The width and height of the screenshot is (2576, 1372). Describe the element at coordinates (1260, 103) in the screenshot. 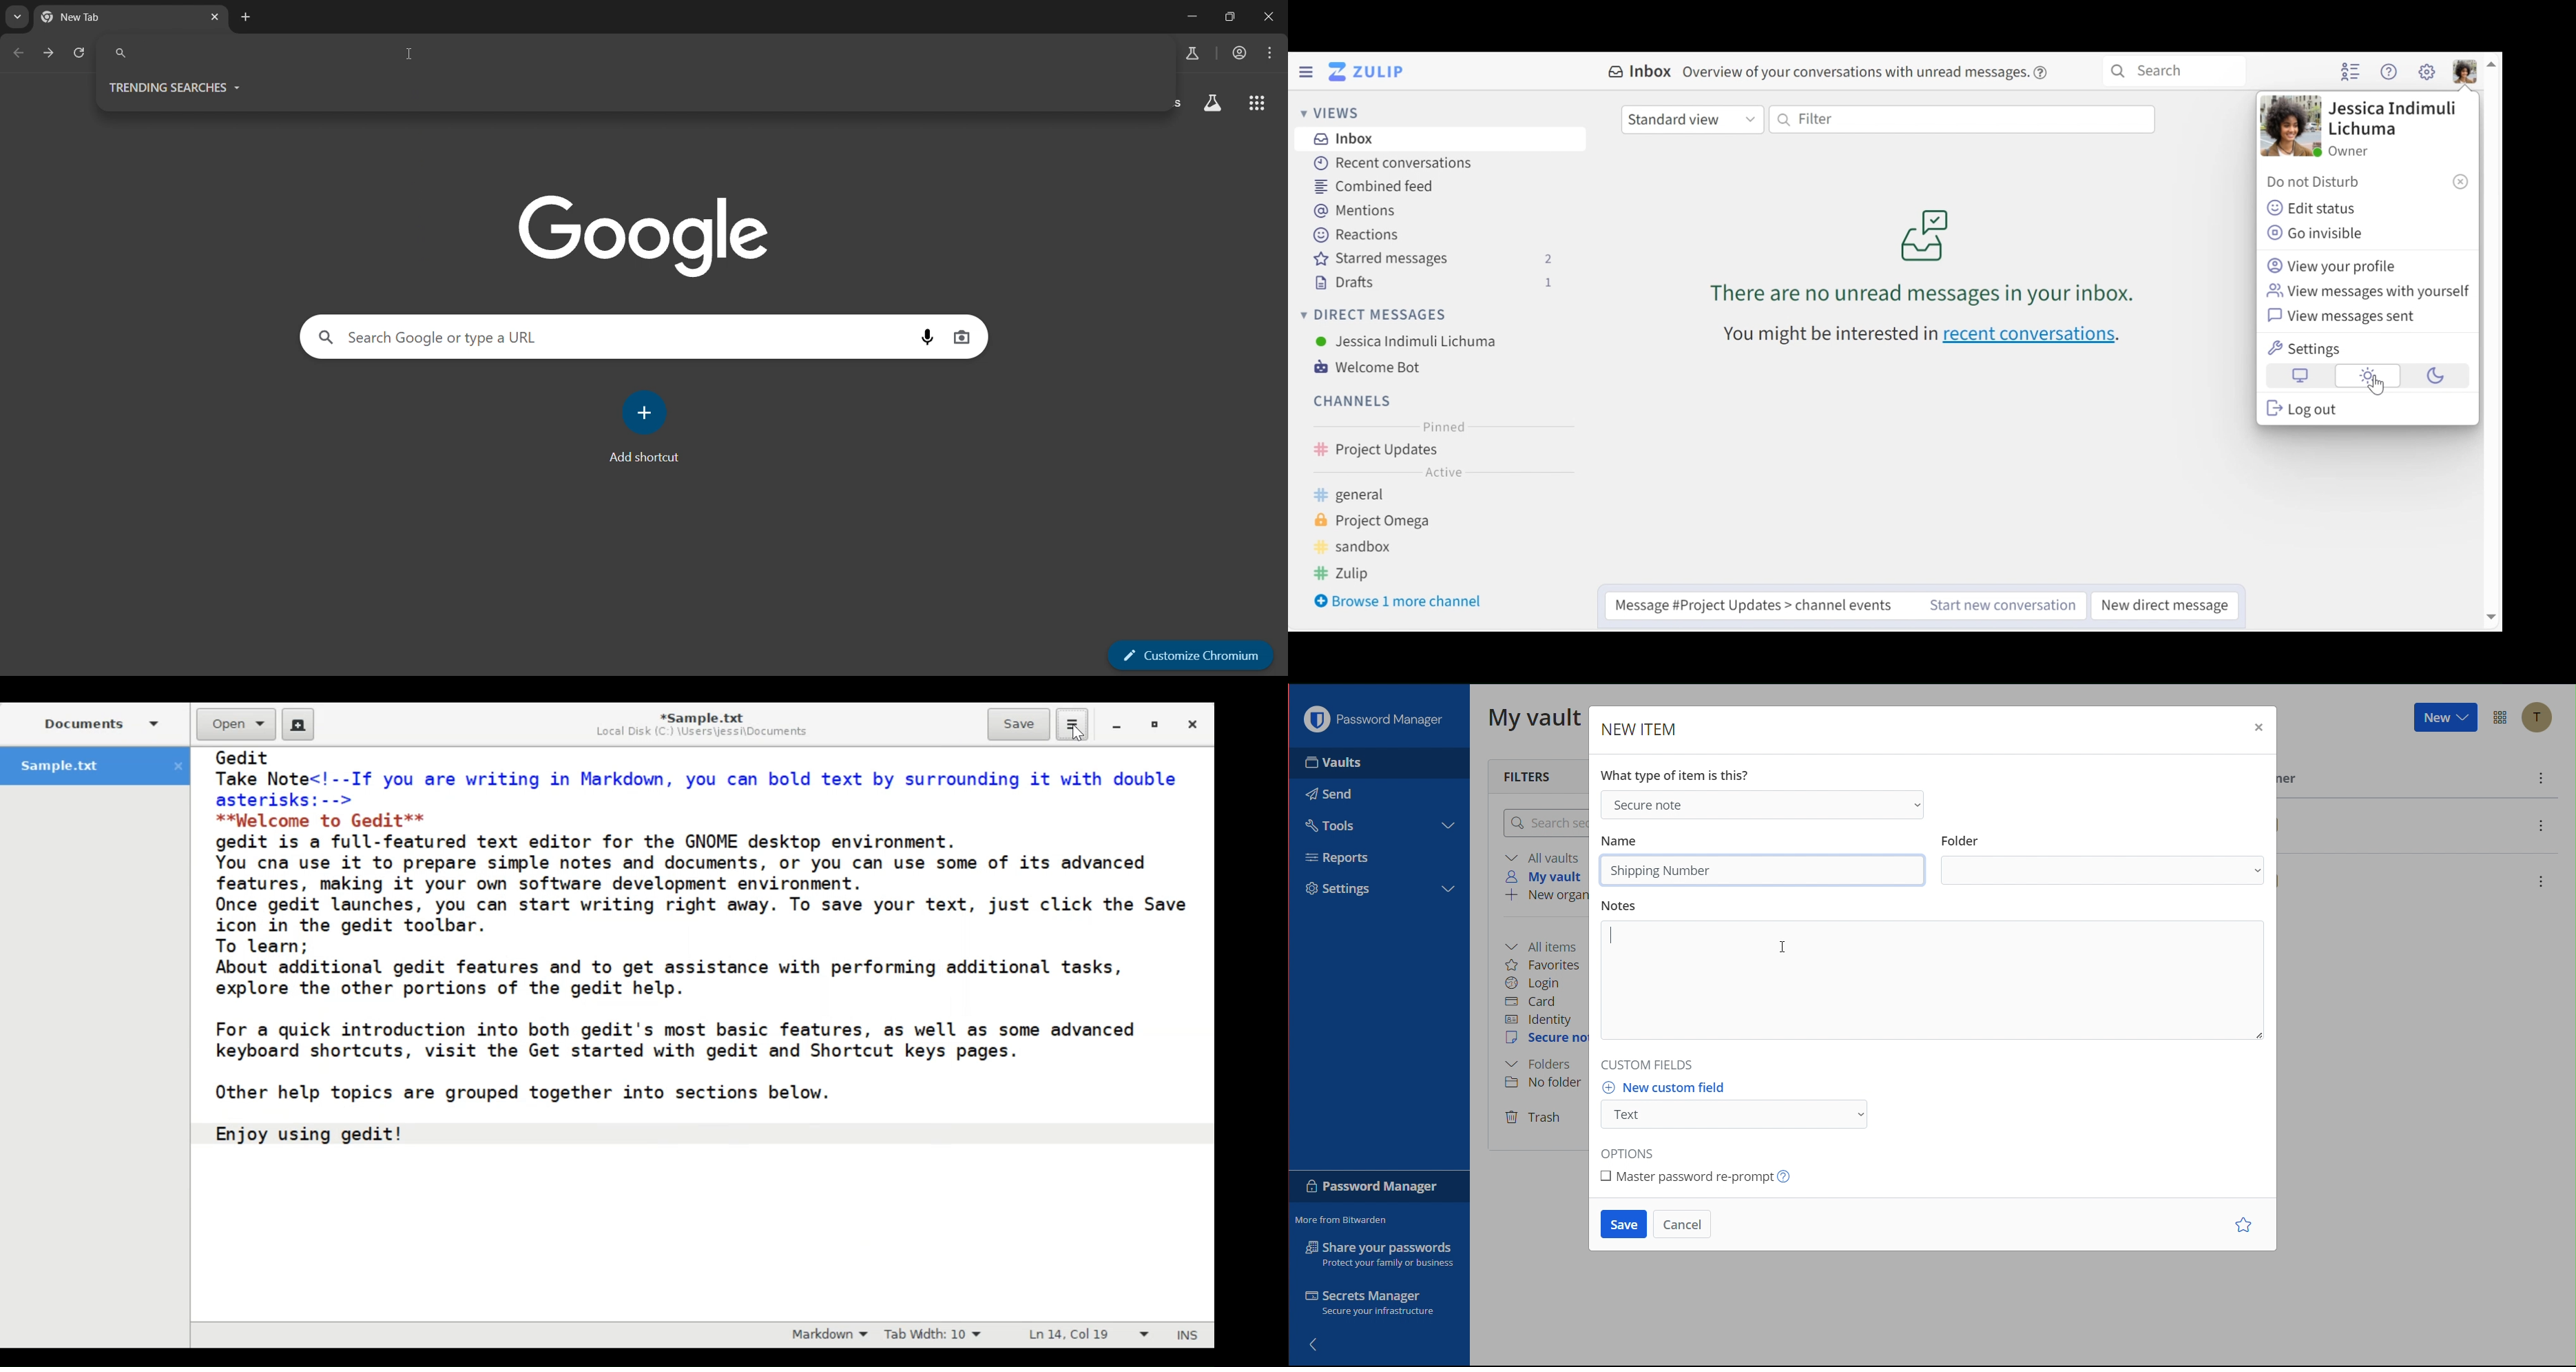

I see `google apps` at that location.